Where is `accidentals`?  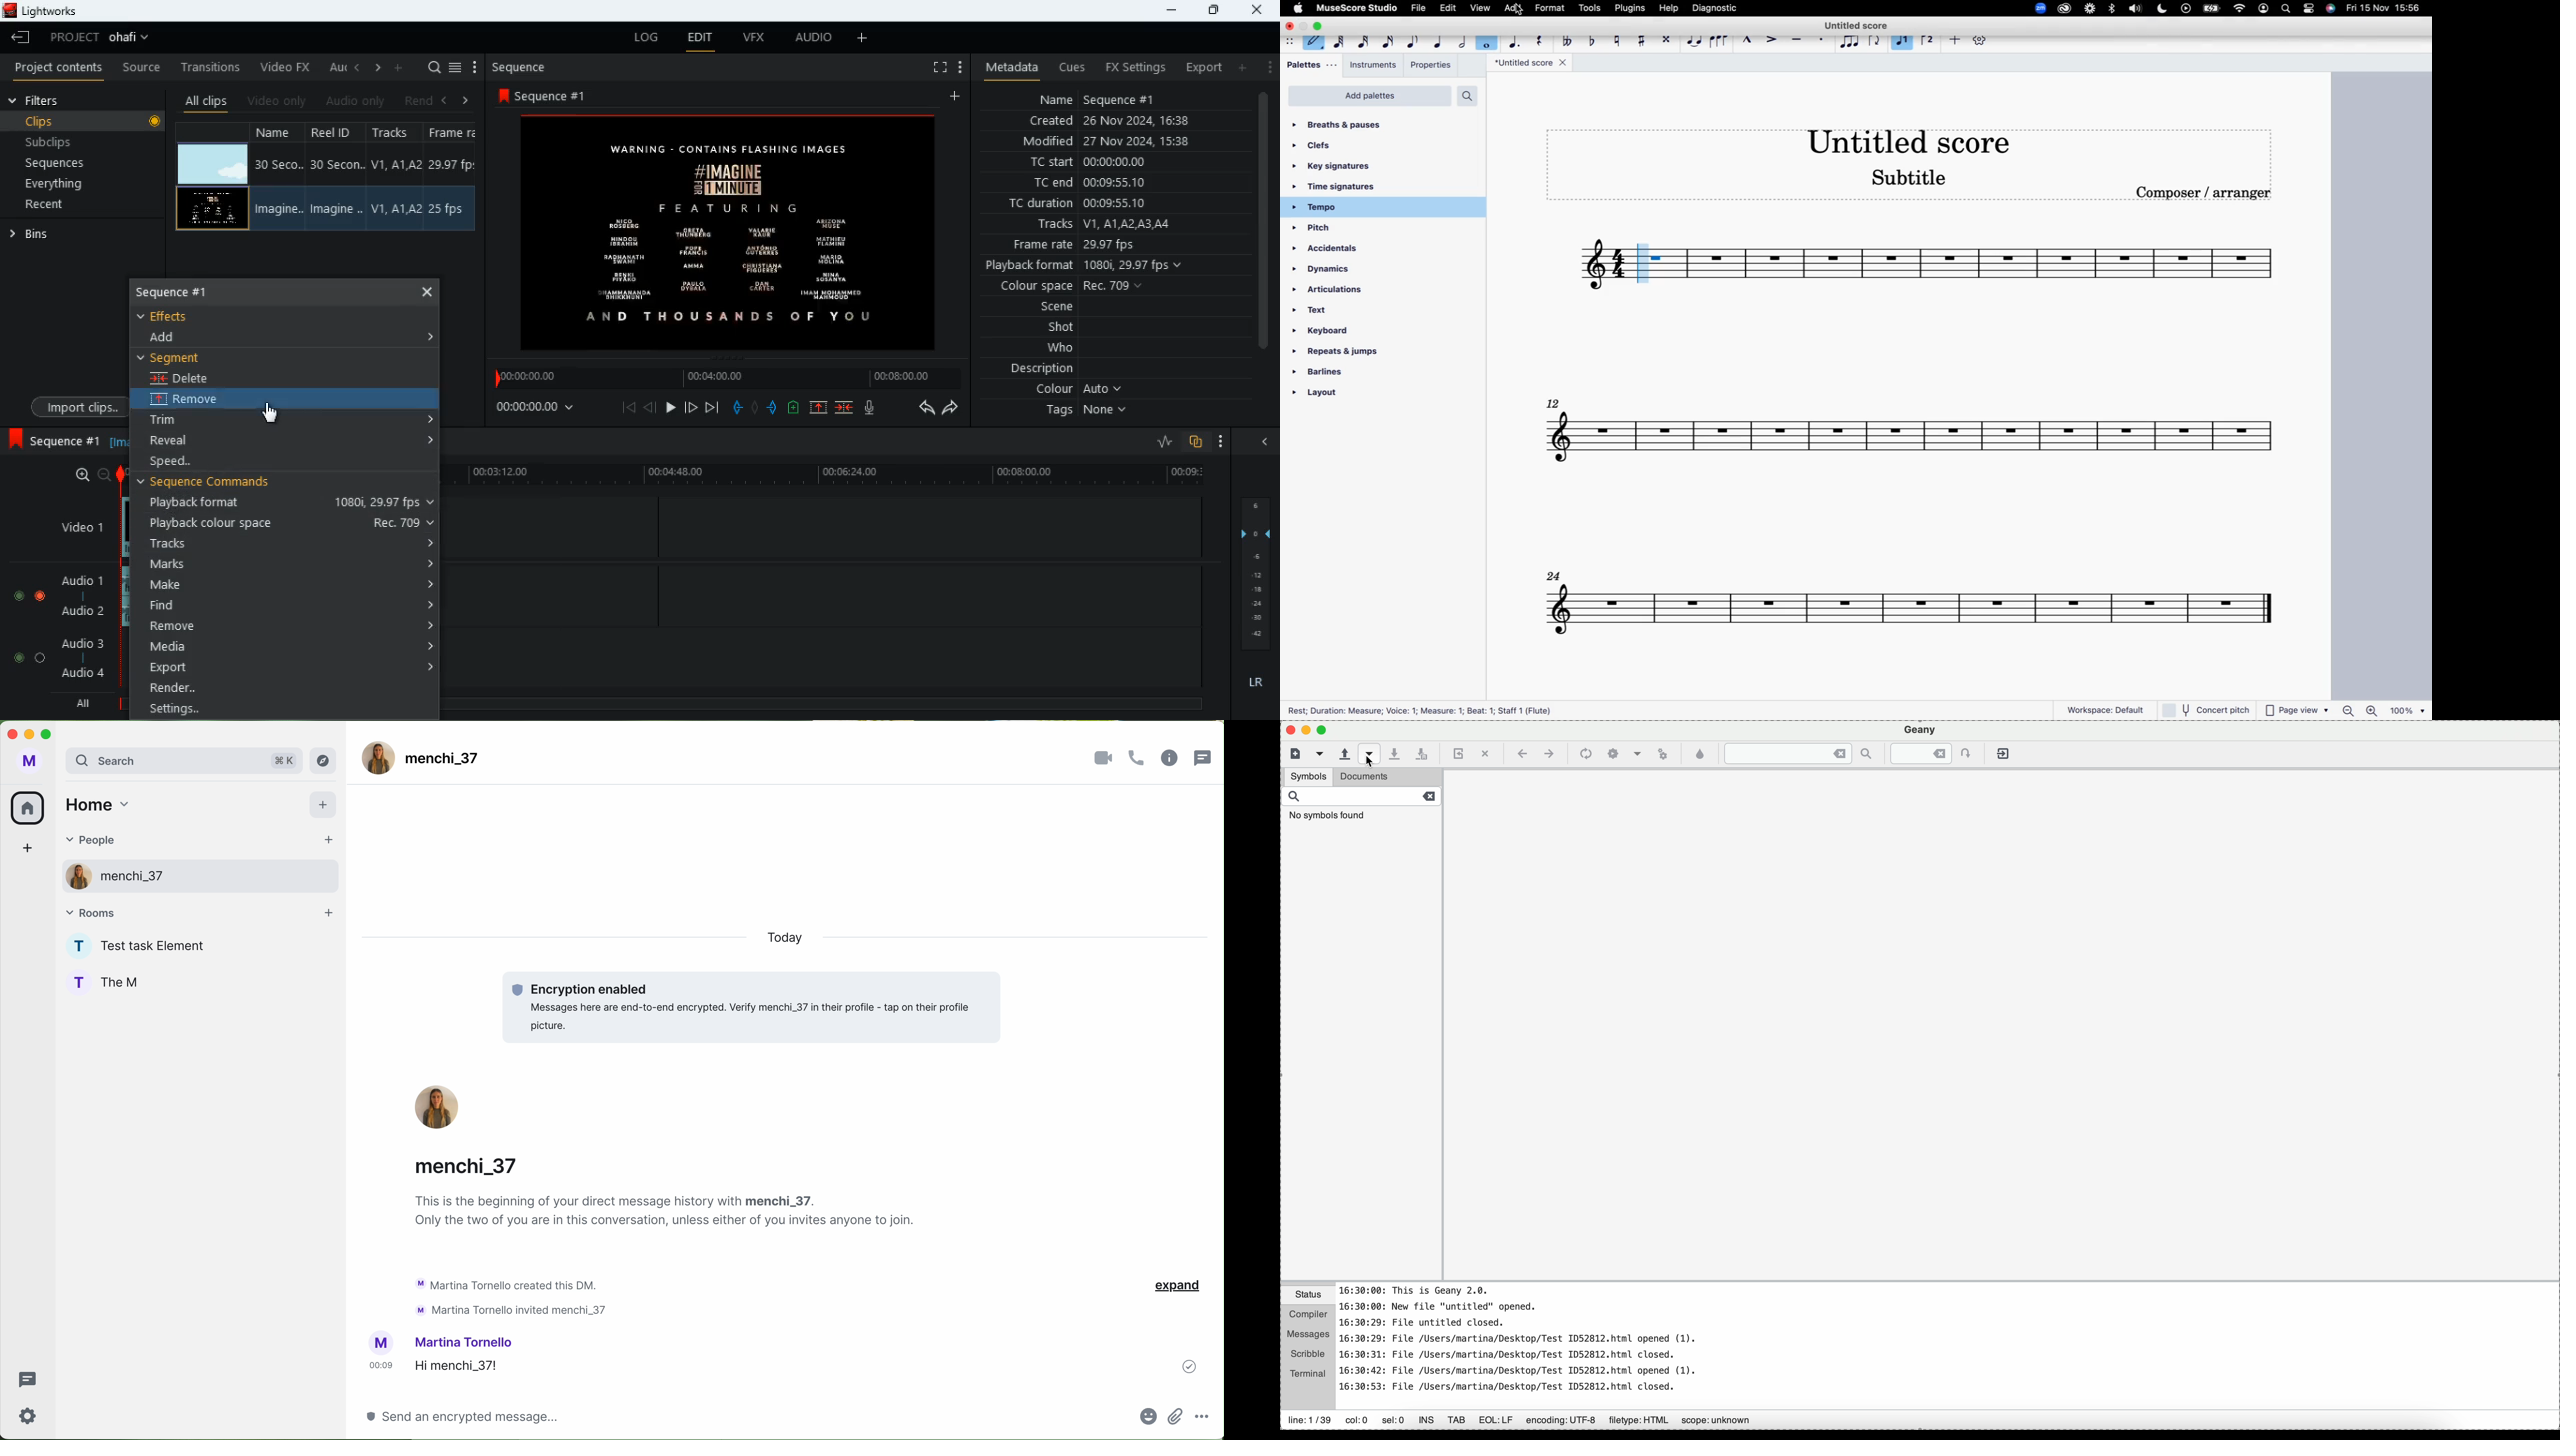
accidentals is located at coordinates (1334, 248).